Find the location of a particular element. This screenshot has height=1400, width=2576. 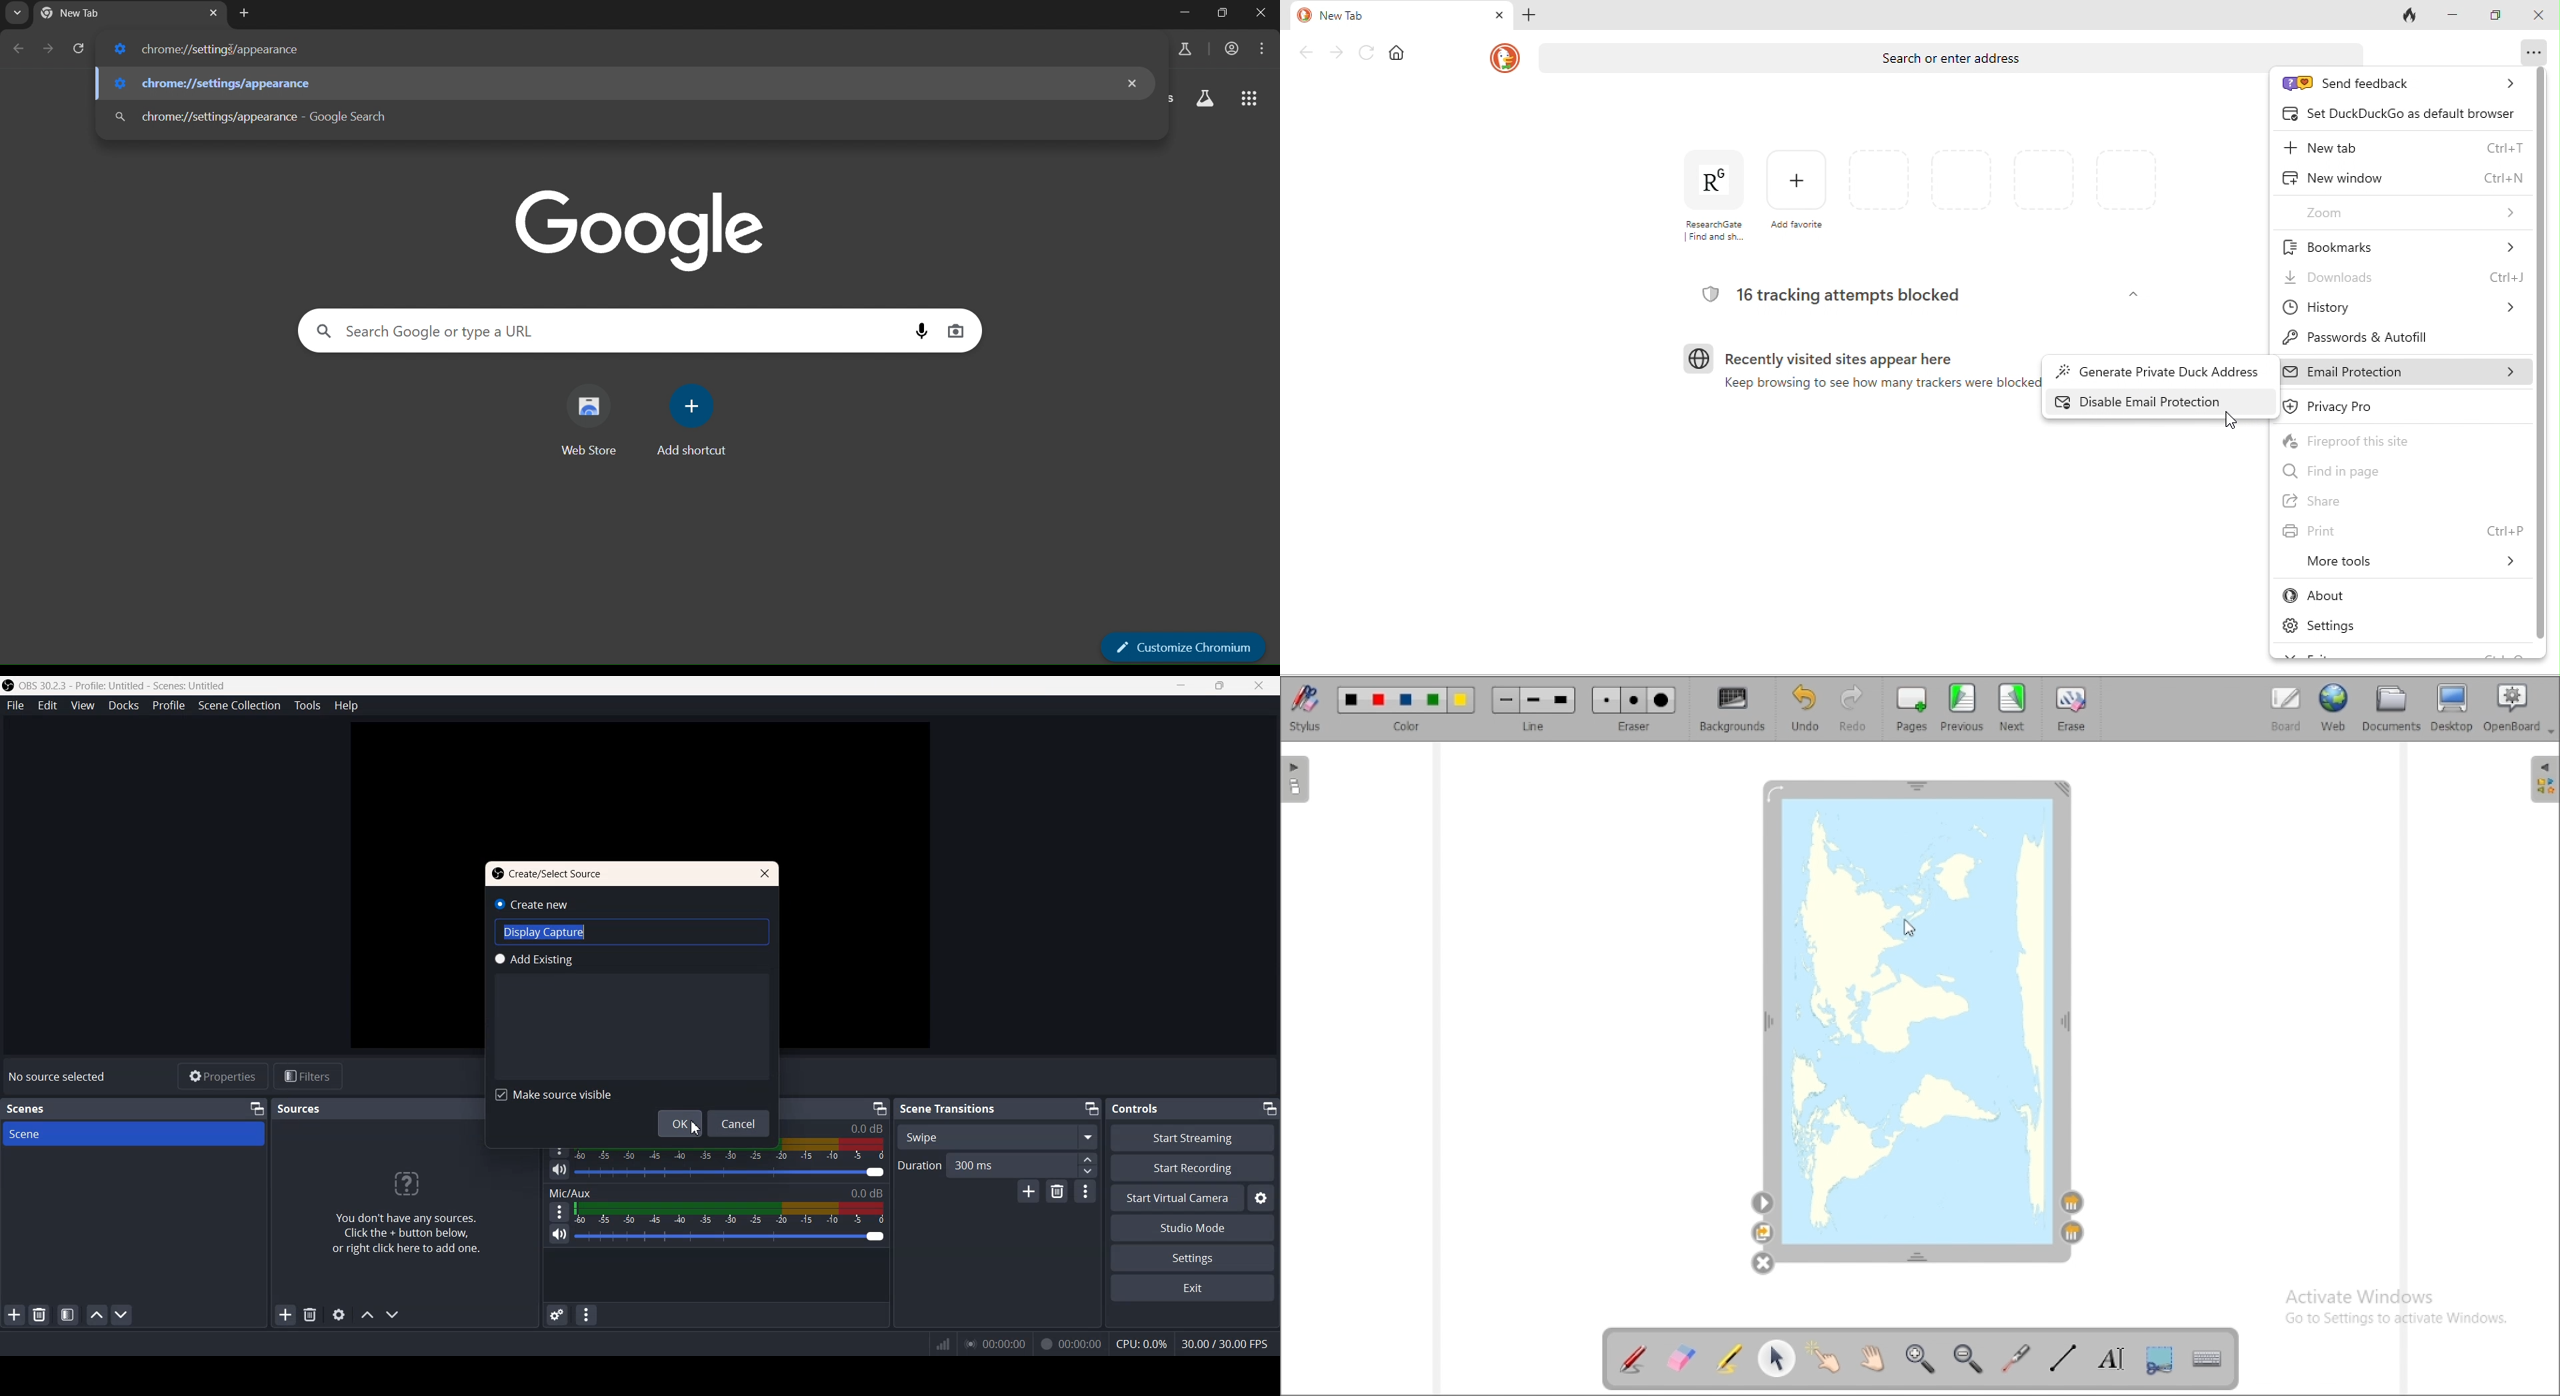

account is located at coordinates (1233, 49).